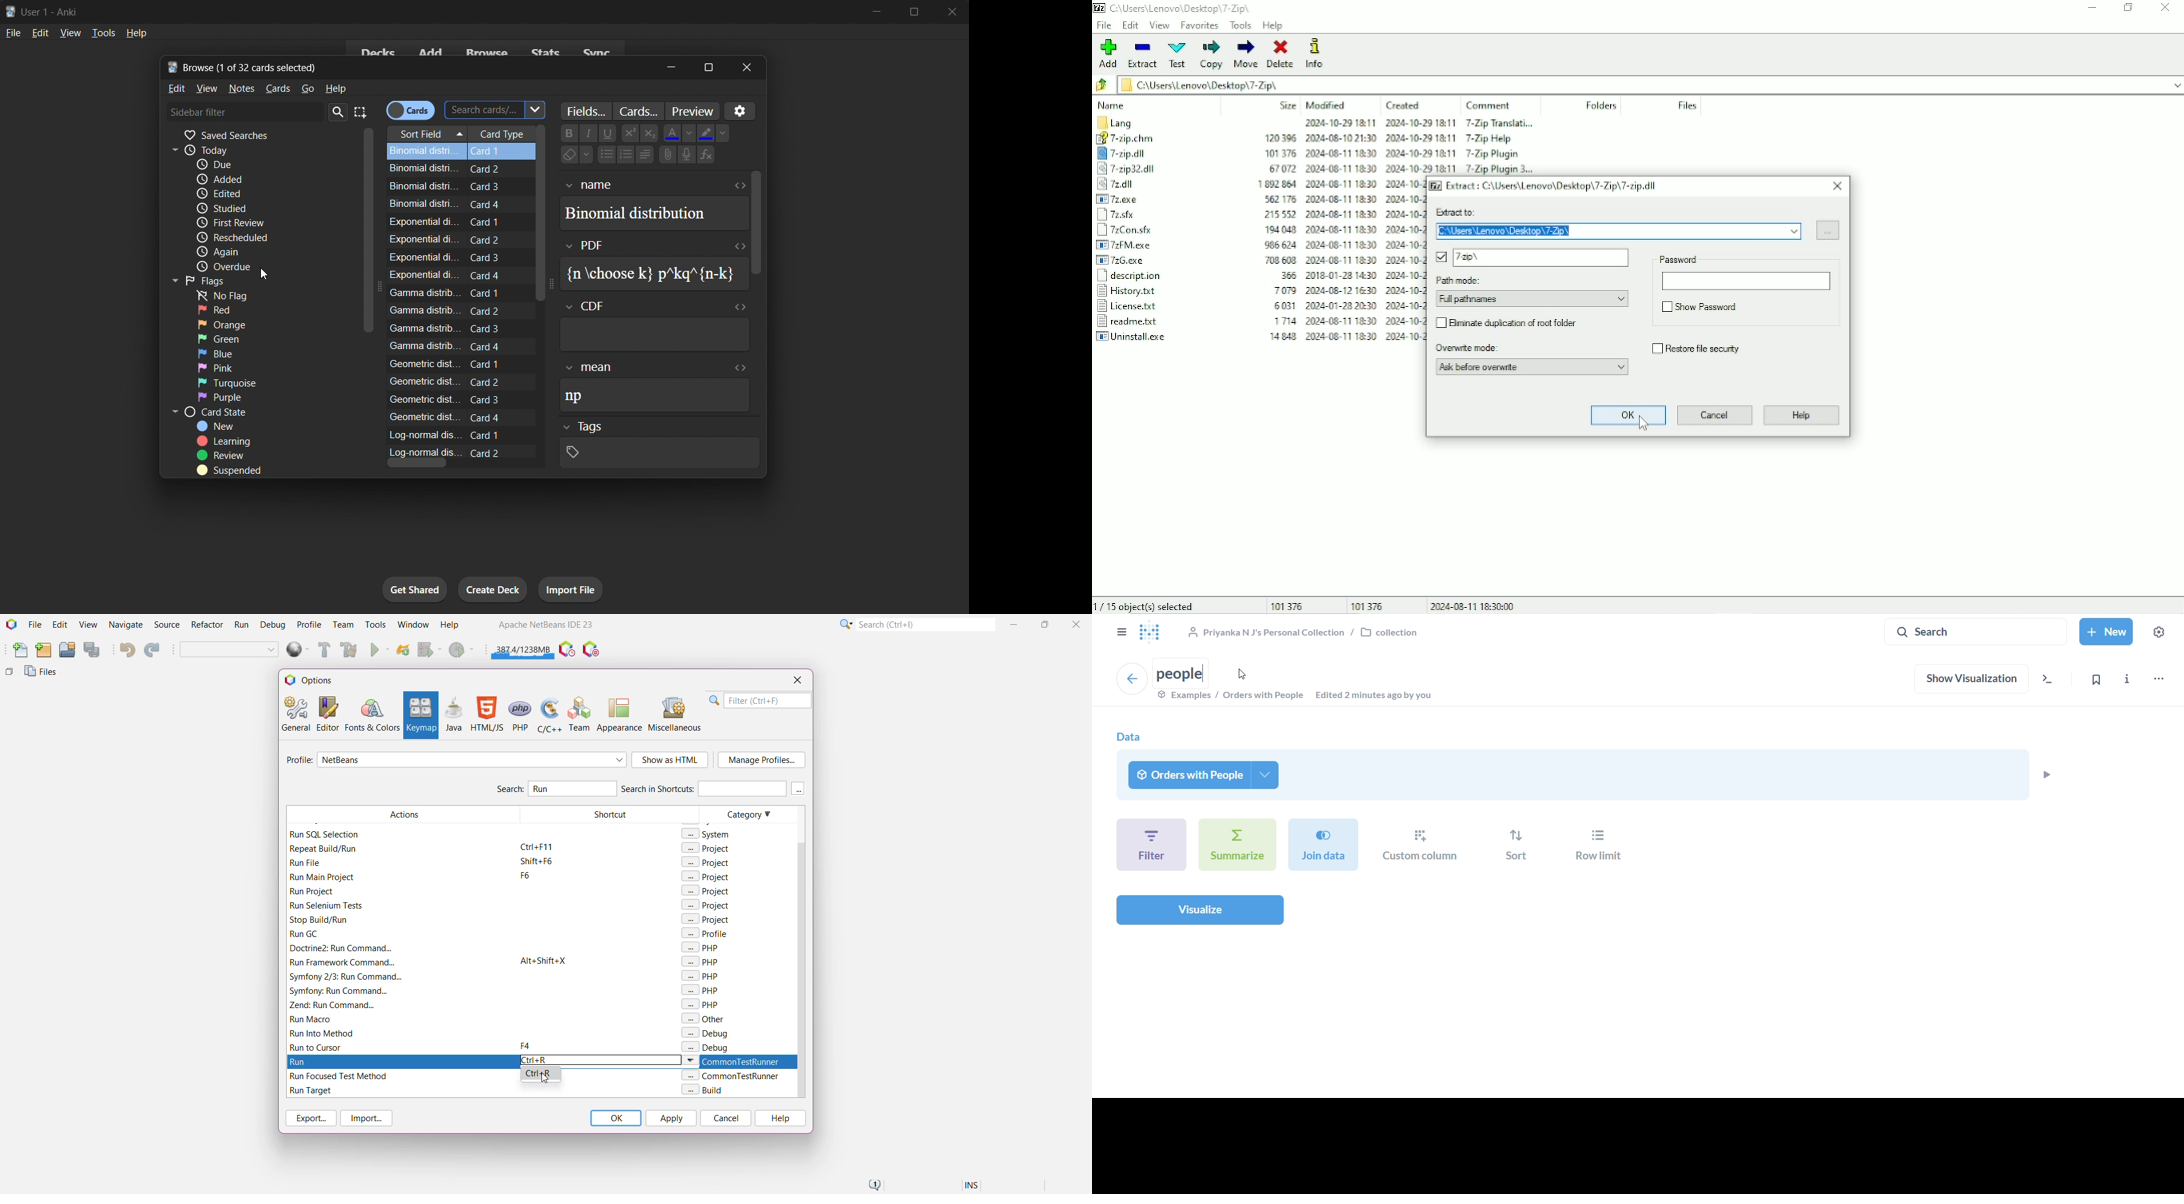 This screenshot has width=2184, height=1204. I want to click on Restore file security, so click(1698, 351).